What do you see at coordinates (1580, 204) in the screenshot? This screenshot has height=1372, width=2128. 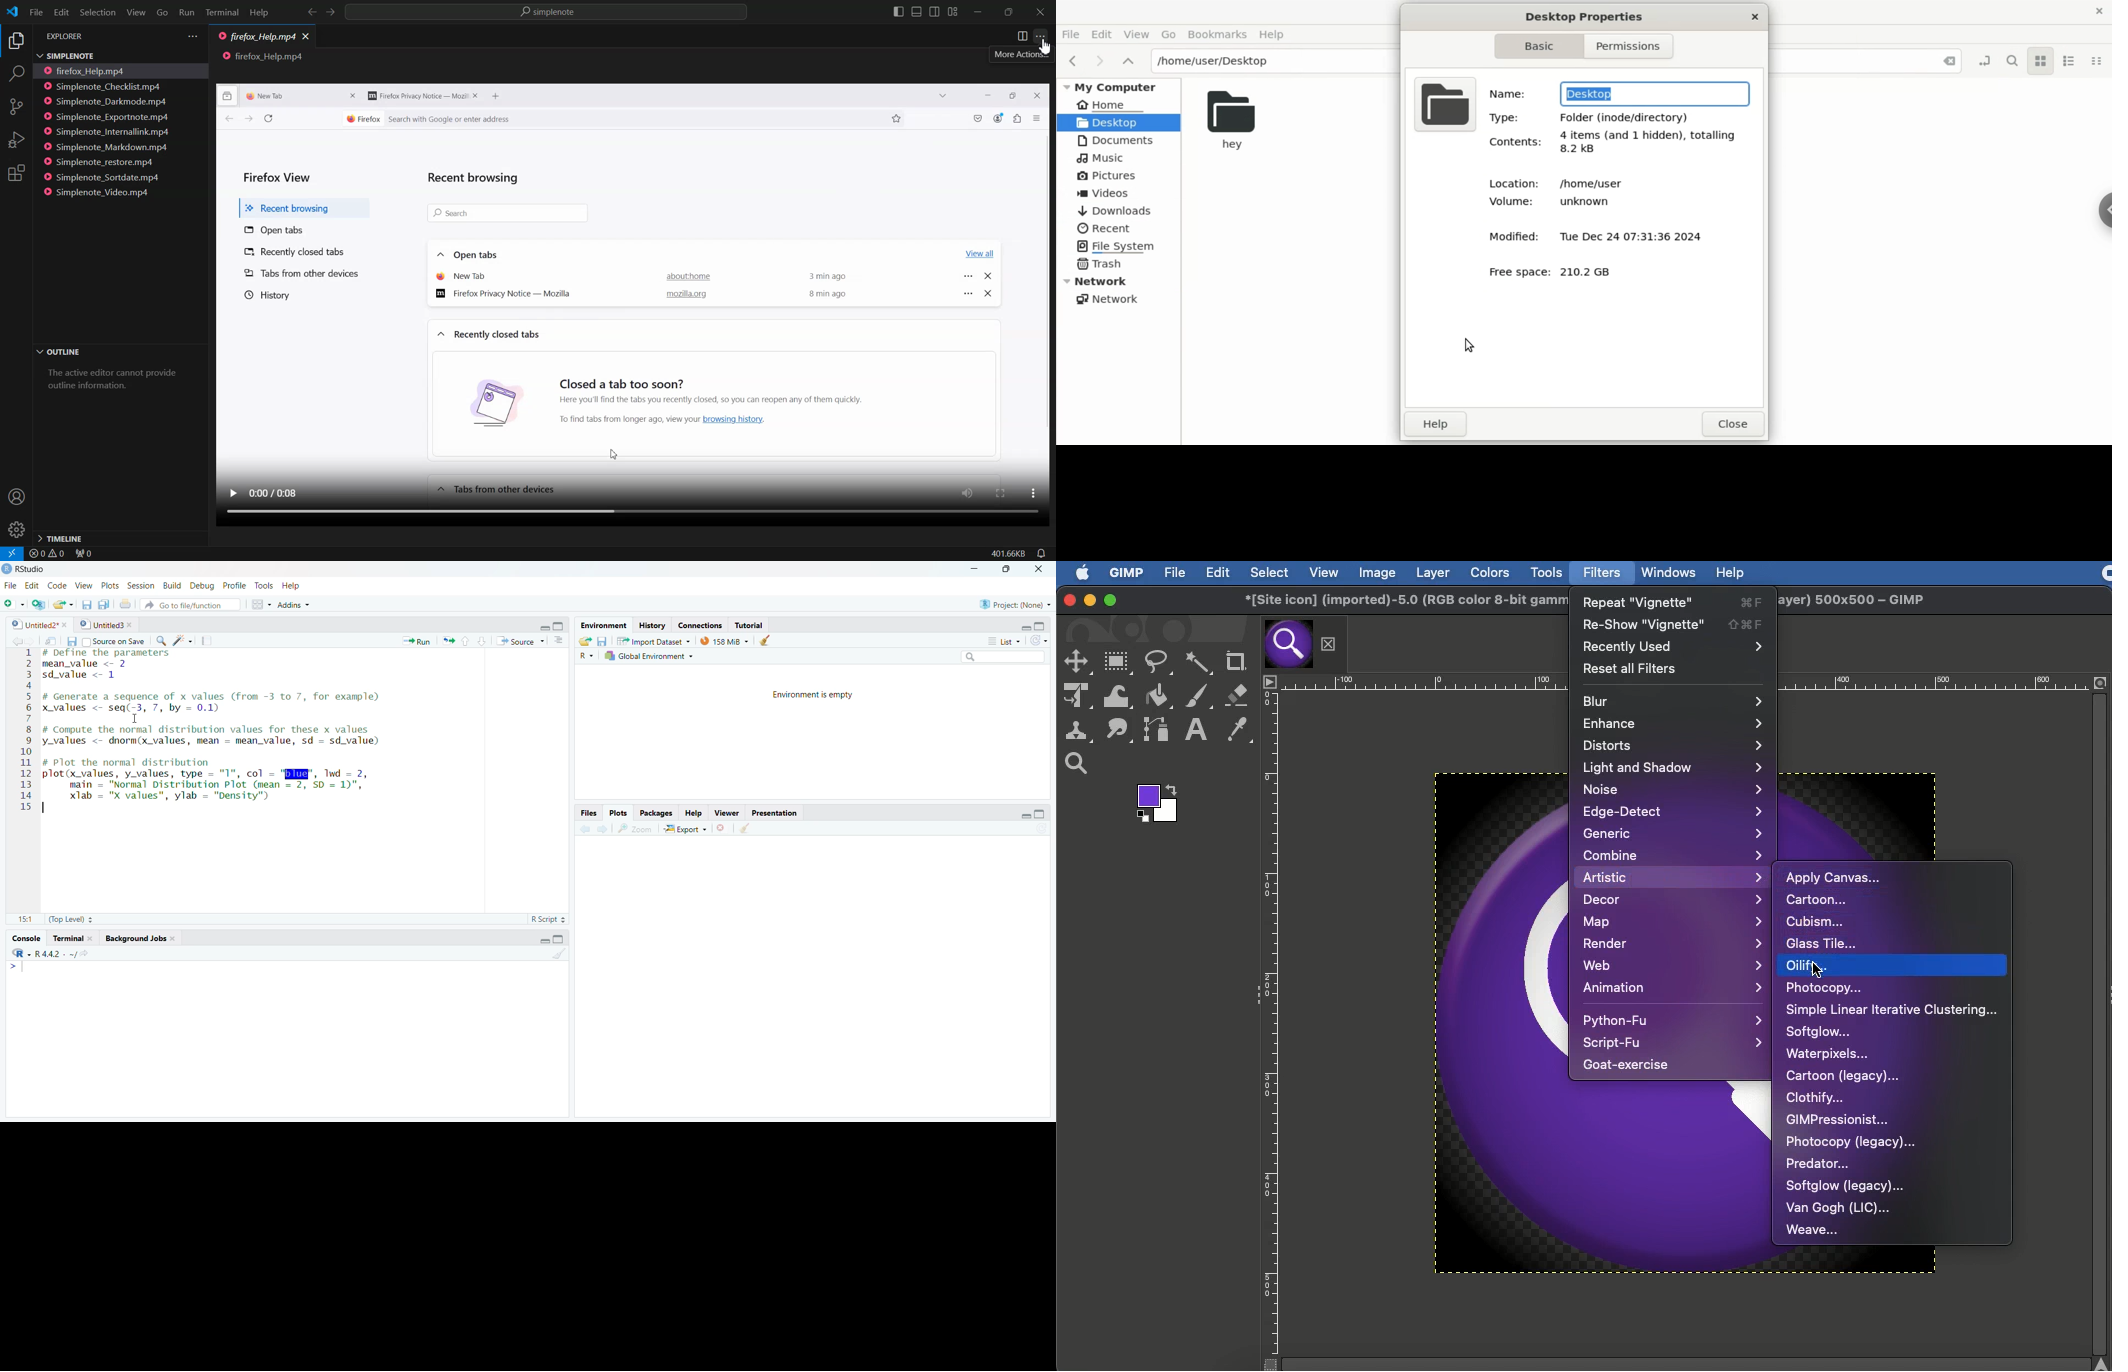 I see `unknown` at bounding box center [1580, 204].